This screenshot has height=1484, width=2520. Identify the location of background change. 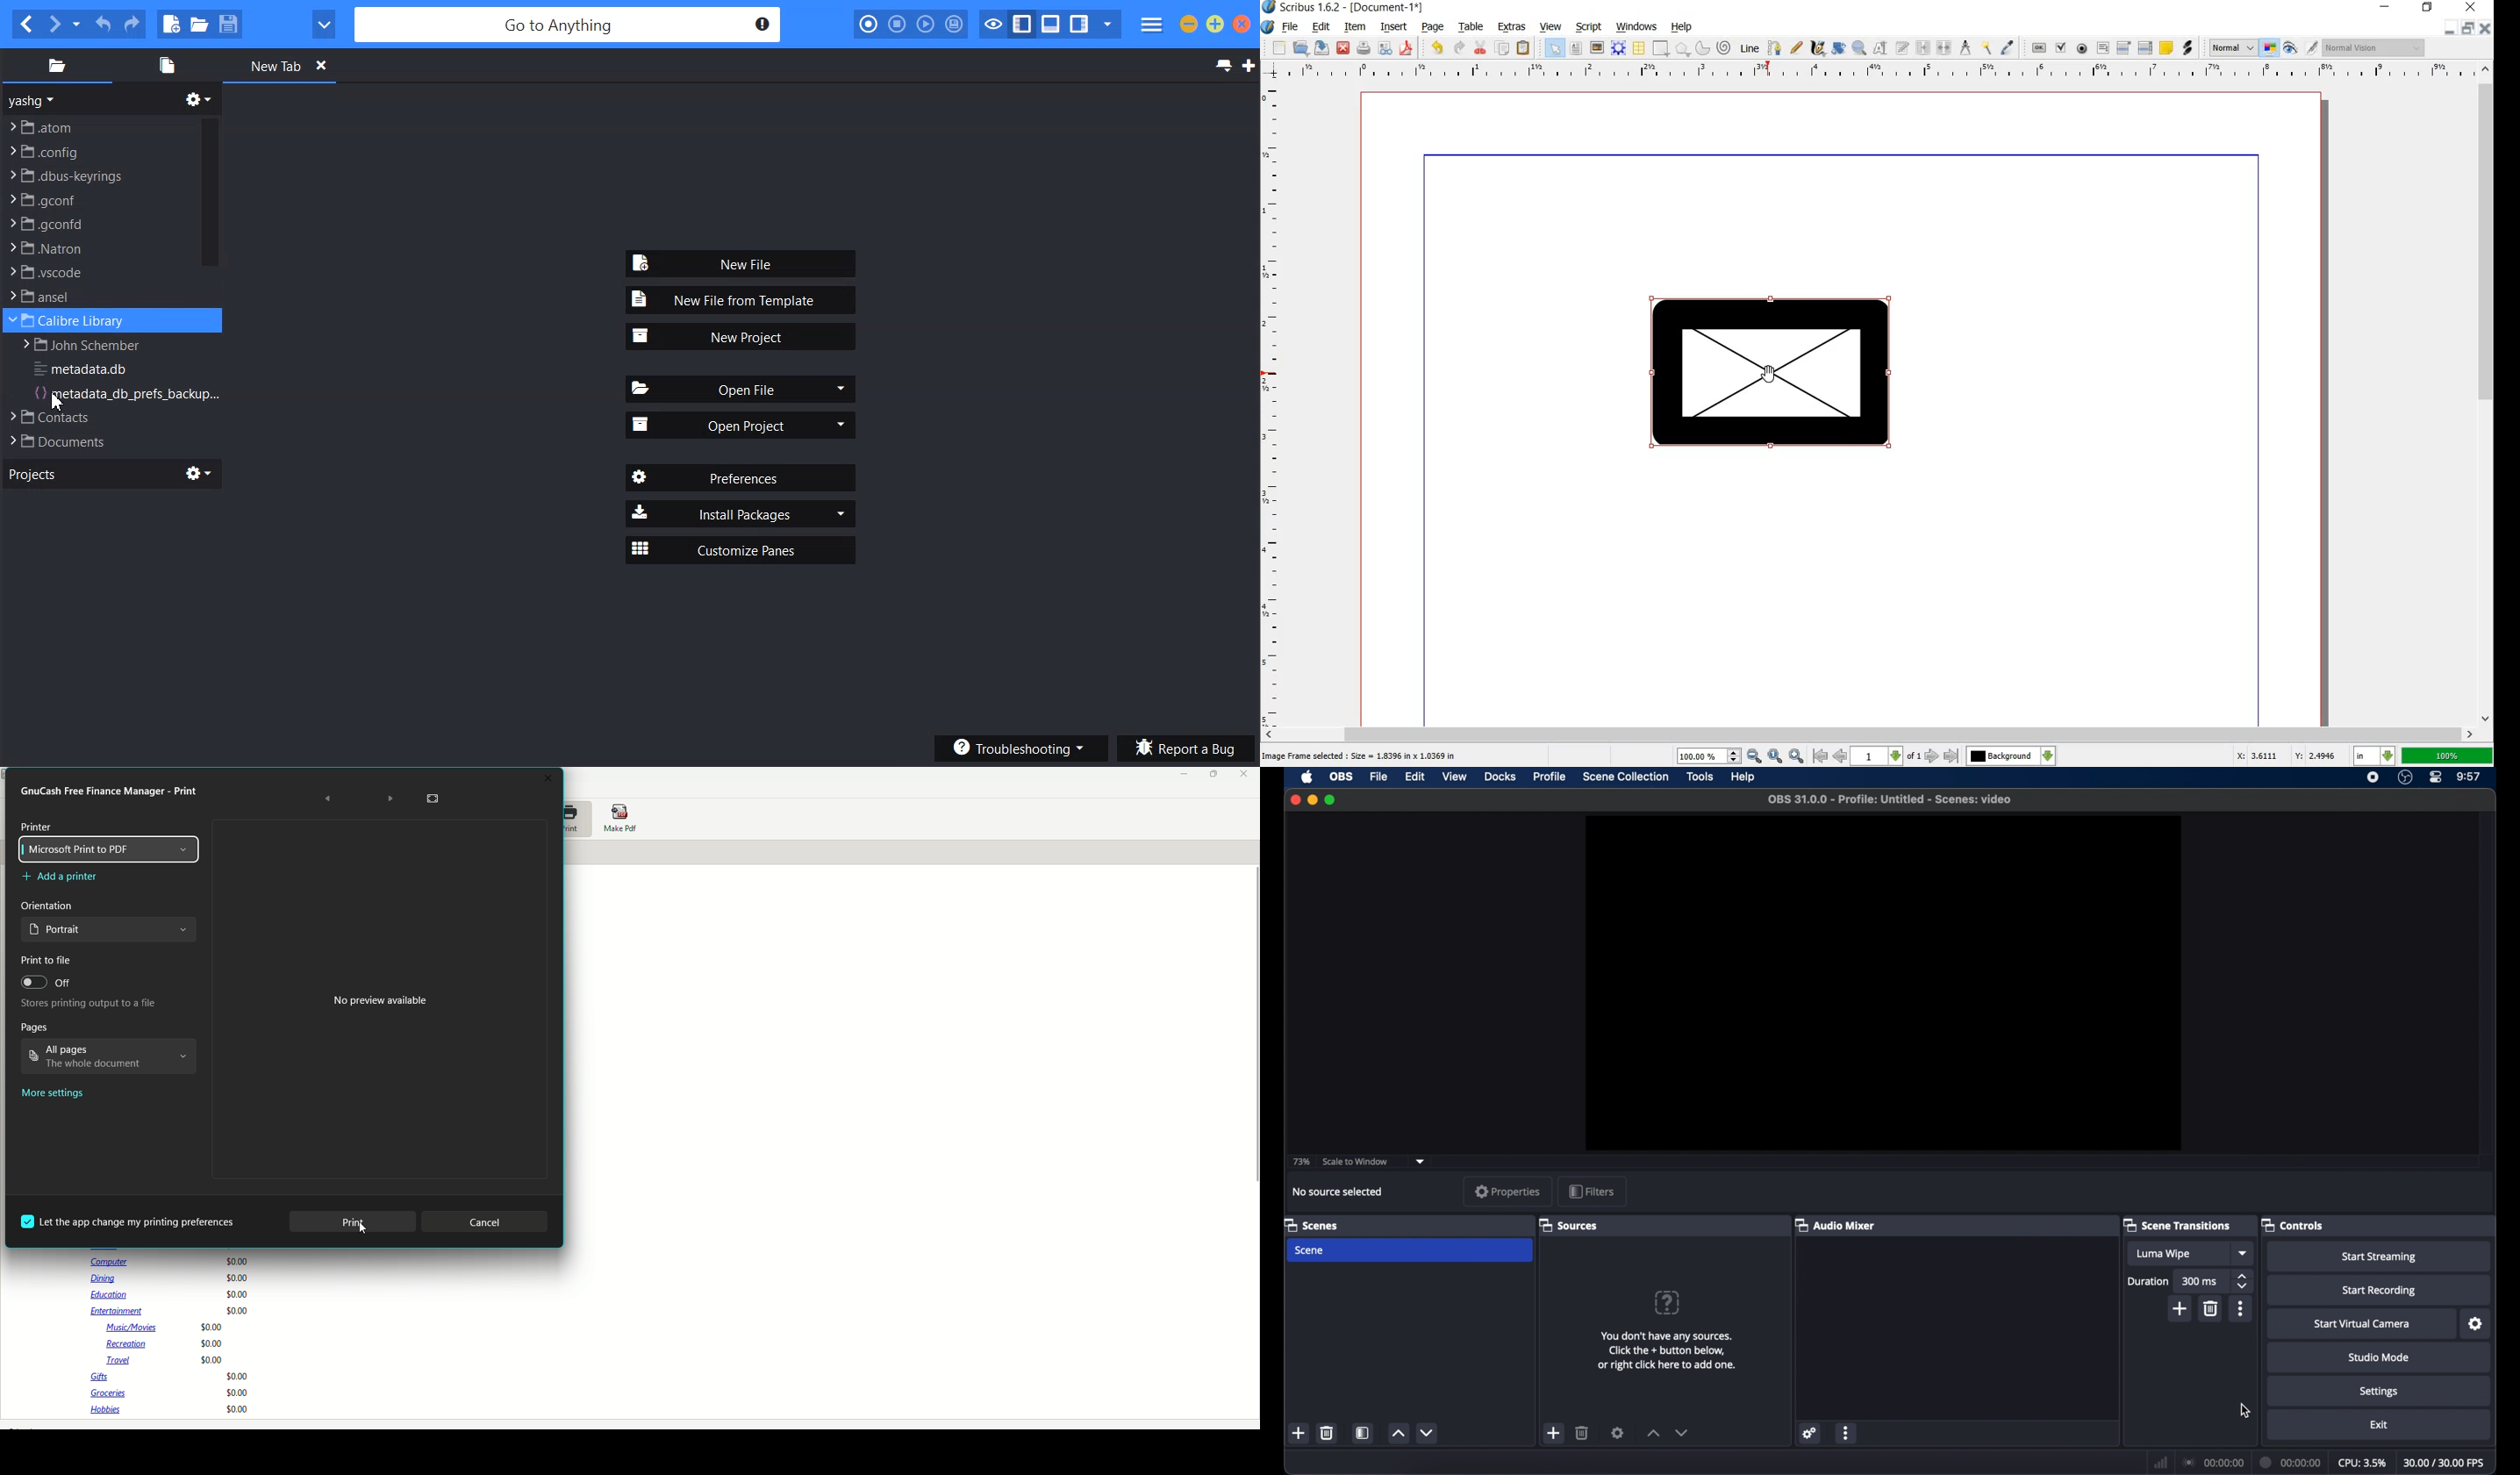
(2011, 756).